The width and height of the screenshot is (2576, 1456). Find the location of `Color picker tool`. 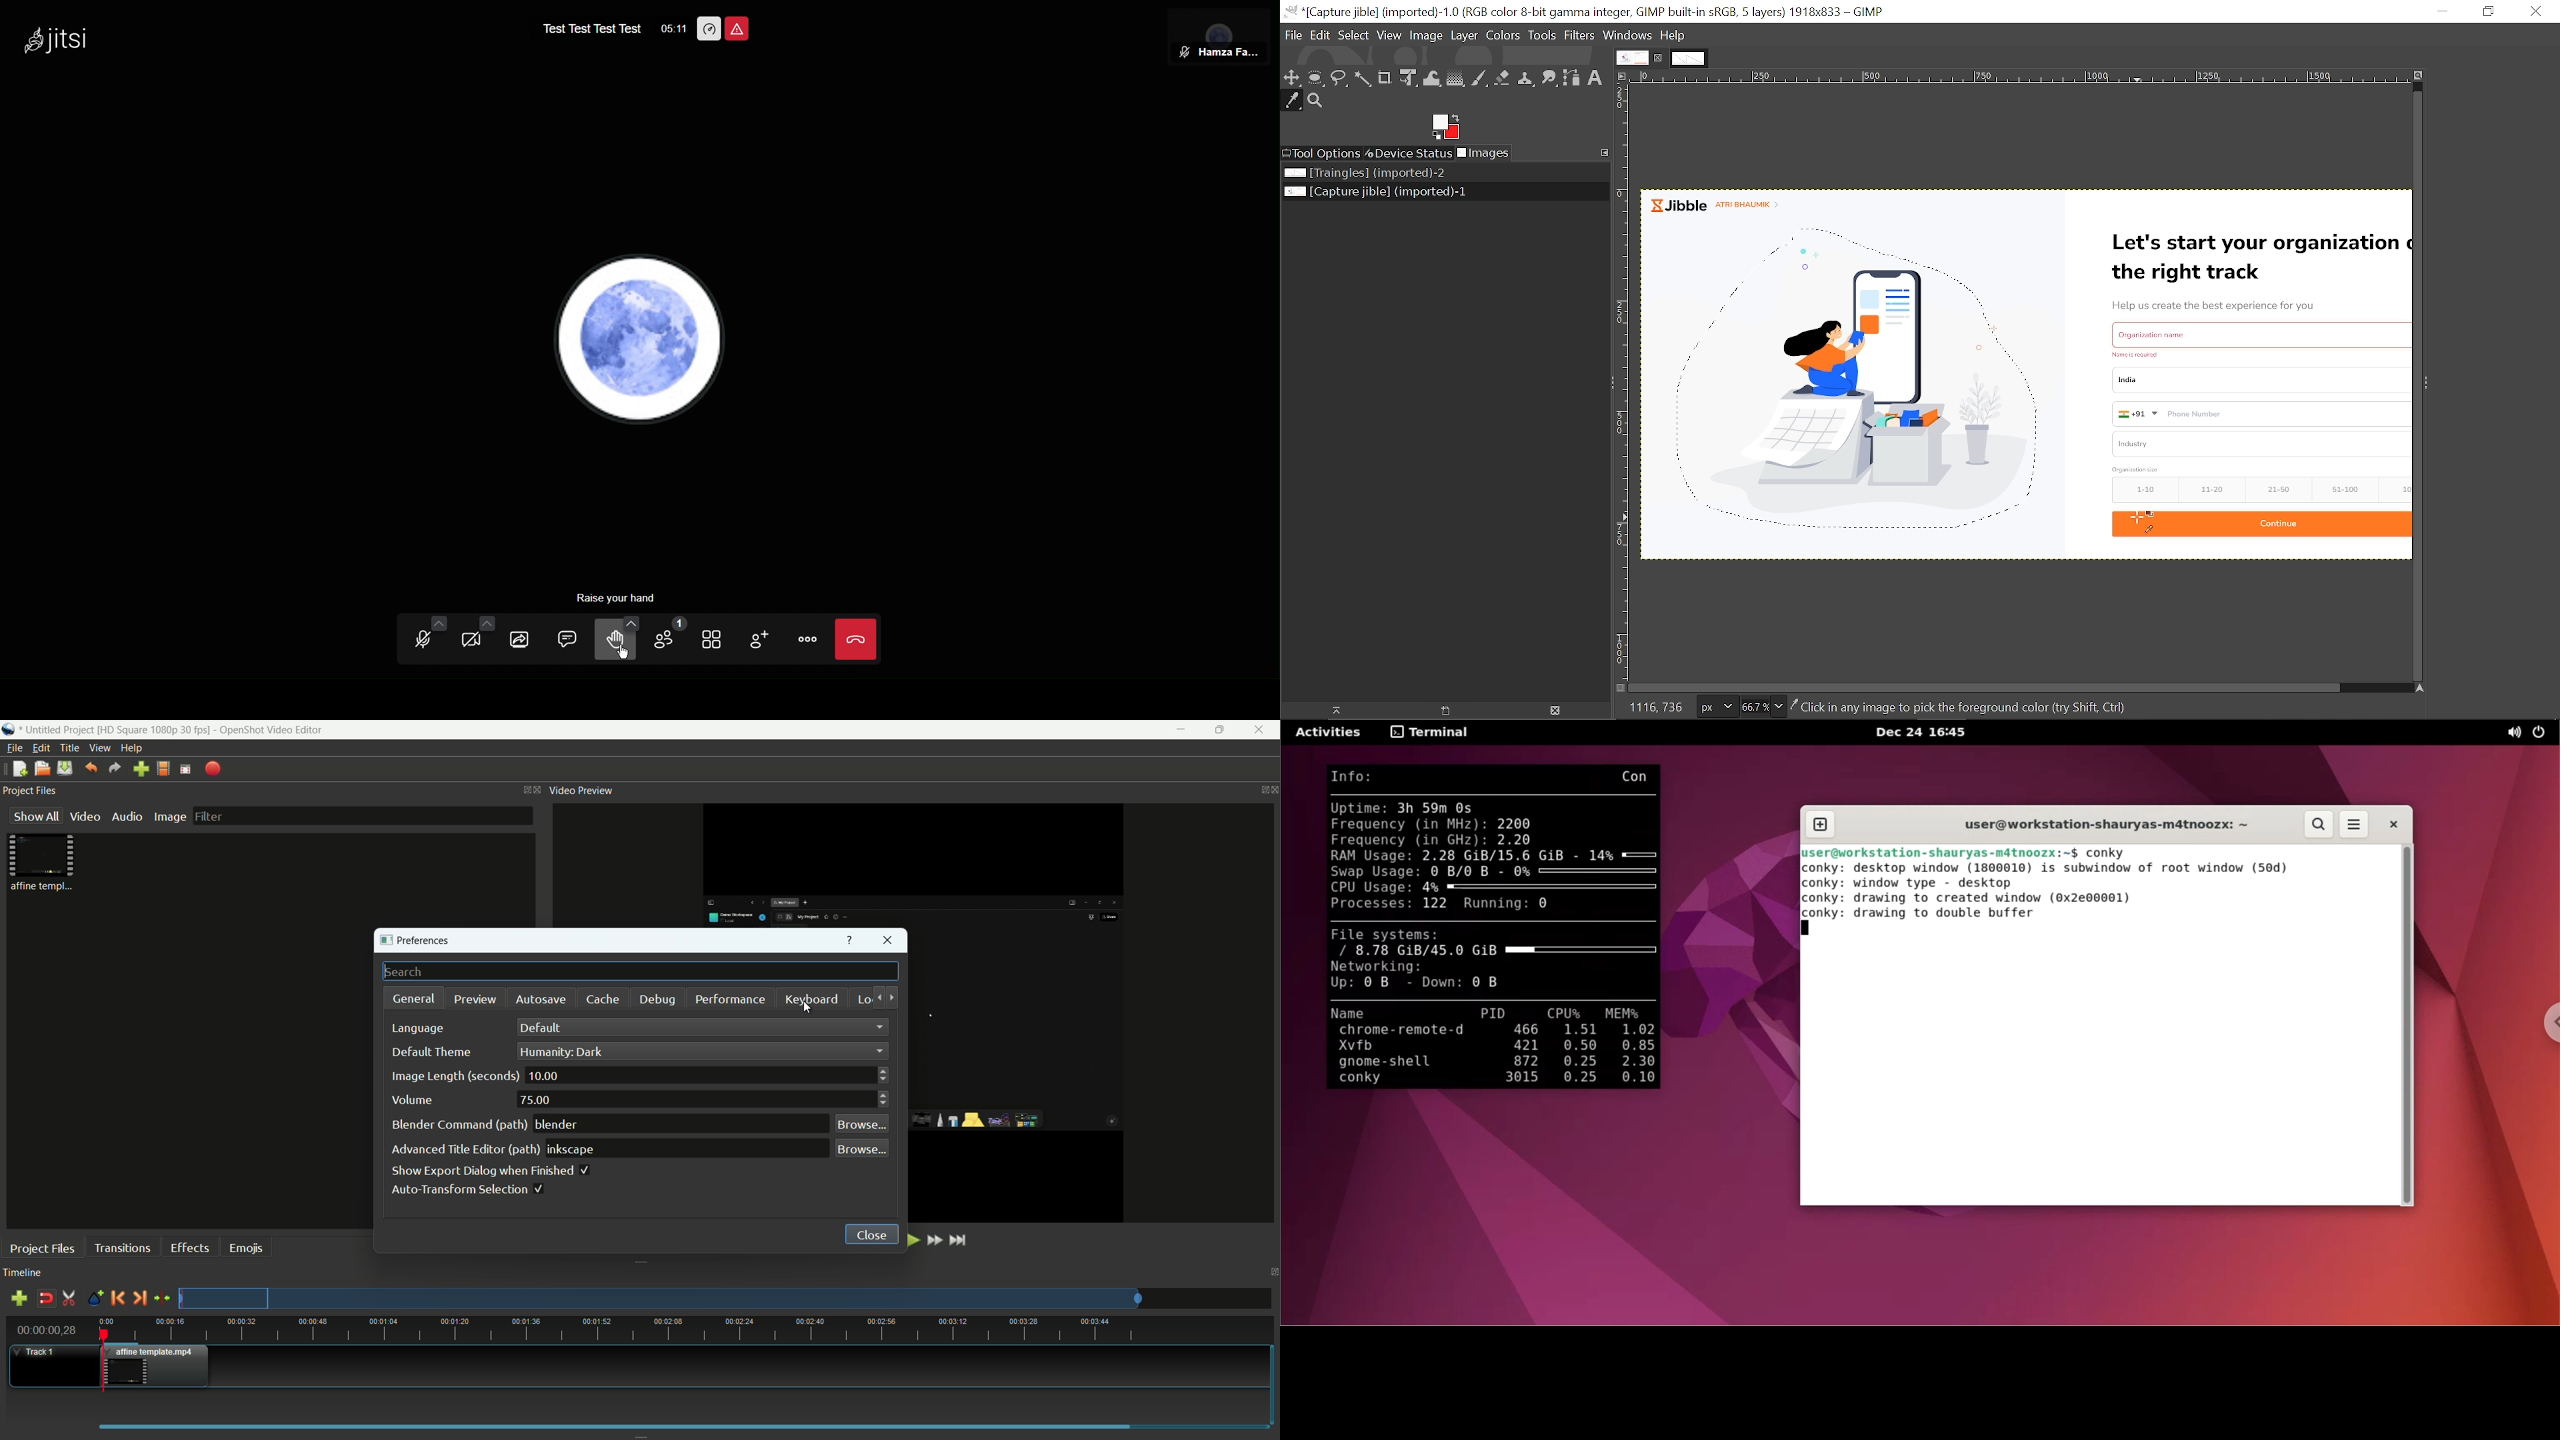

Color picker tool is located at coordinates (1293, 102).